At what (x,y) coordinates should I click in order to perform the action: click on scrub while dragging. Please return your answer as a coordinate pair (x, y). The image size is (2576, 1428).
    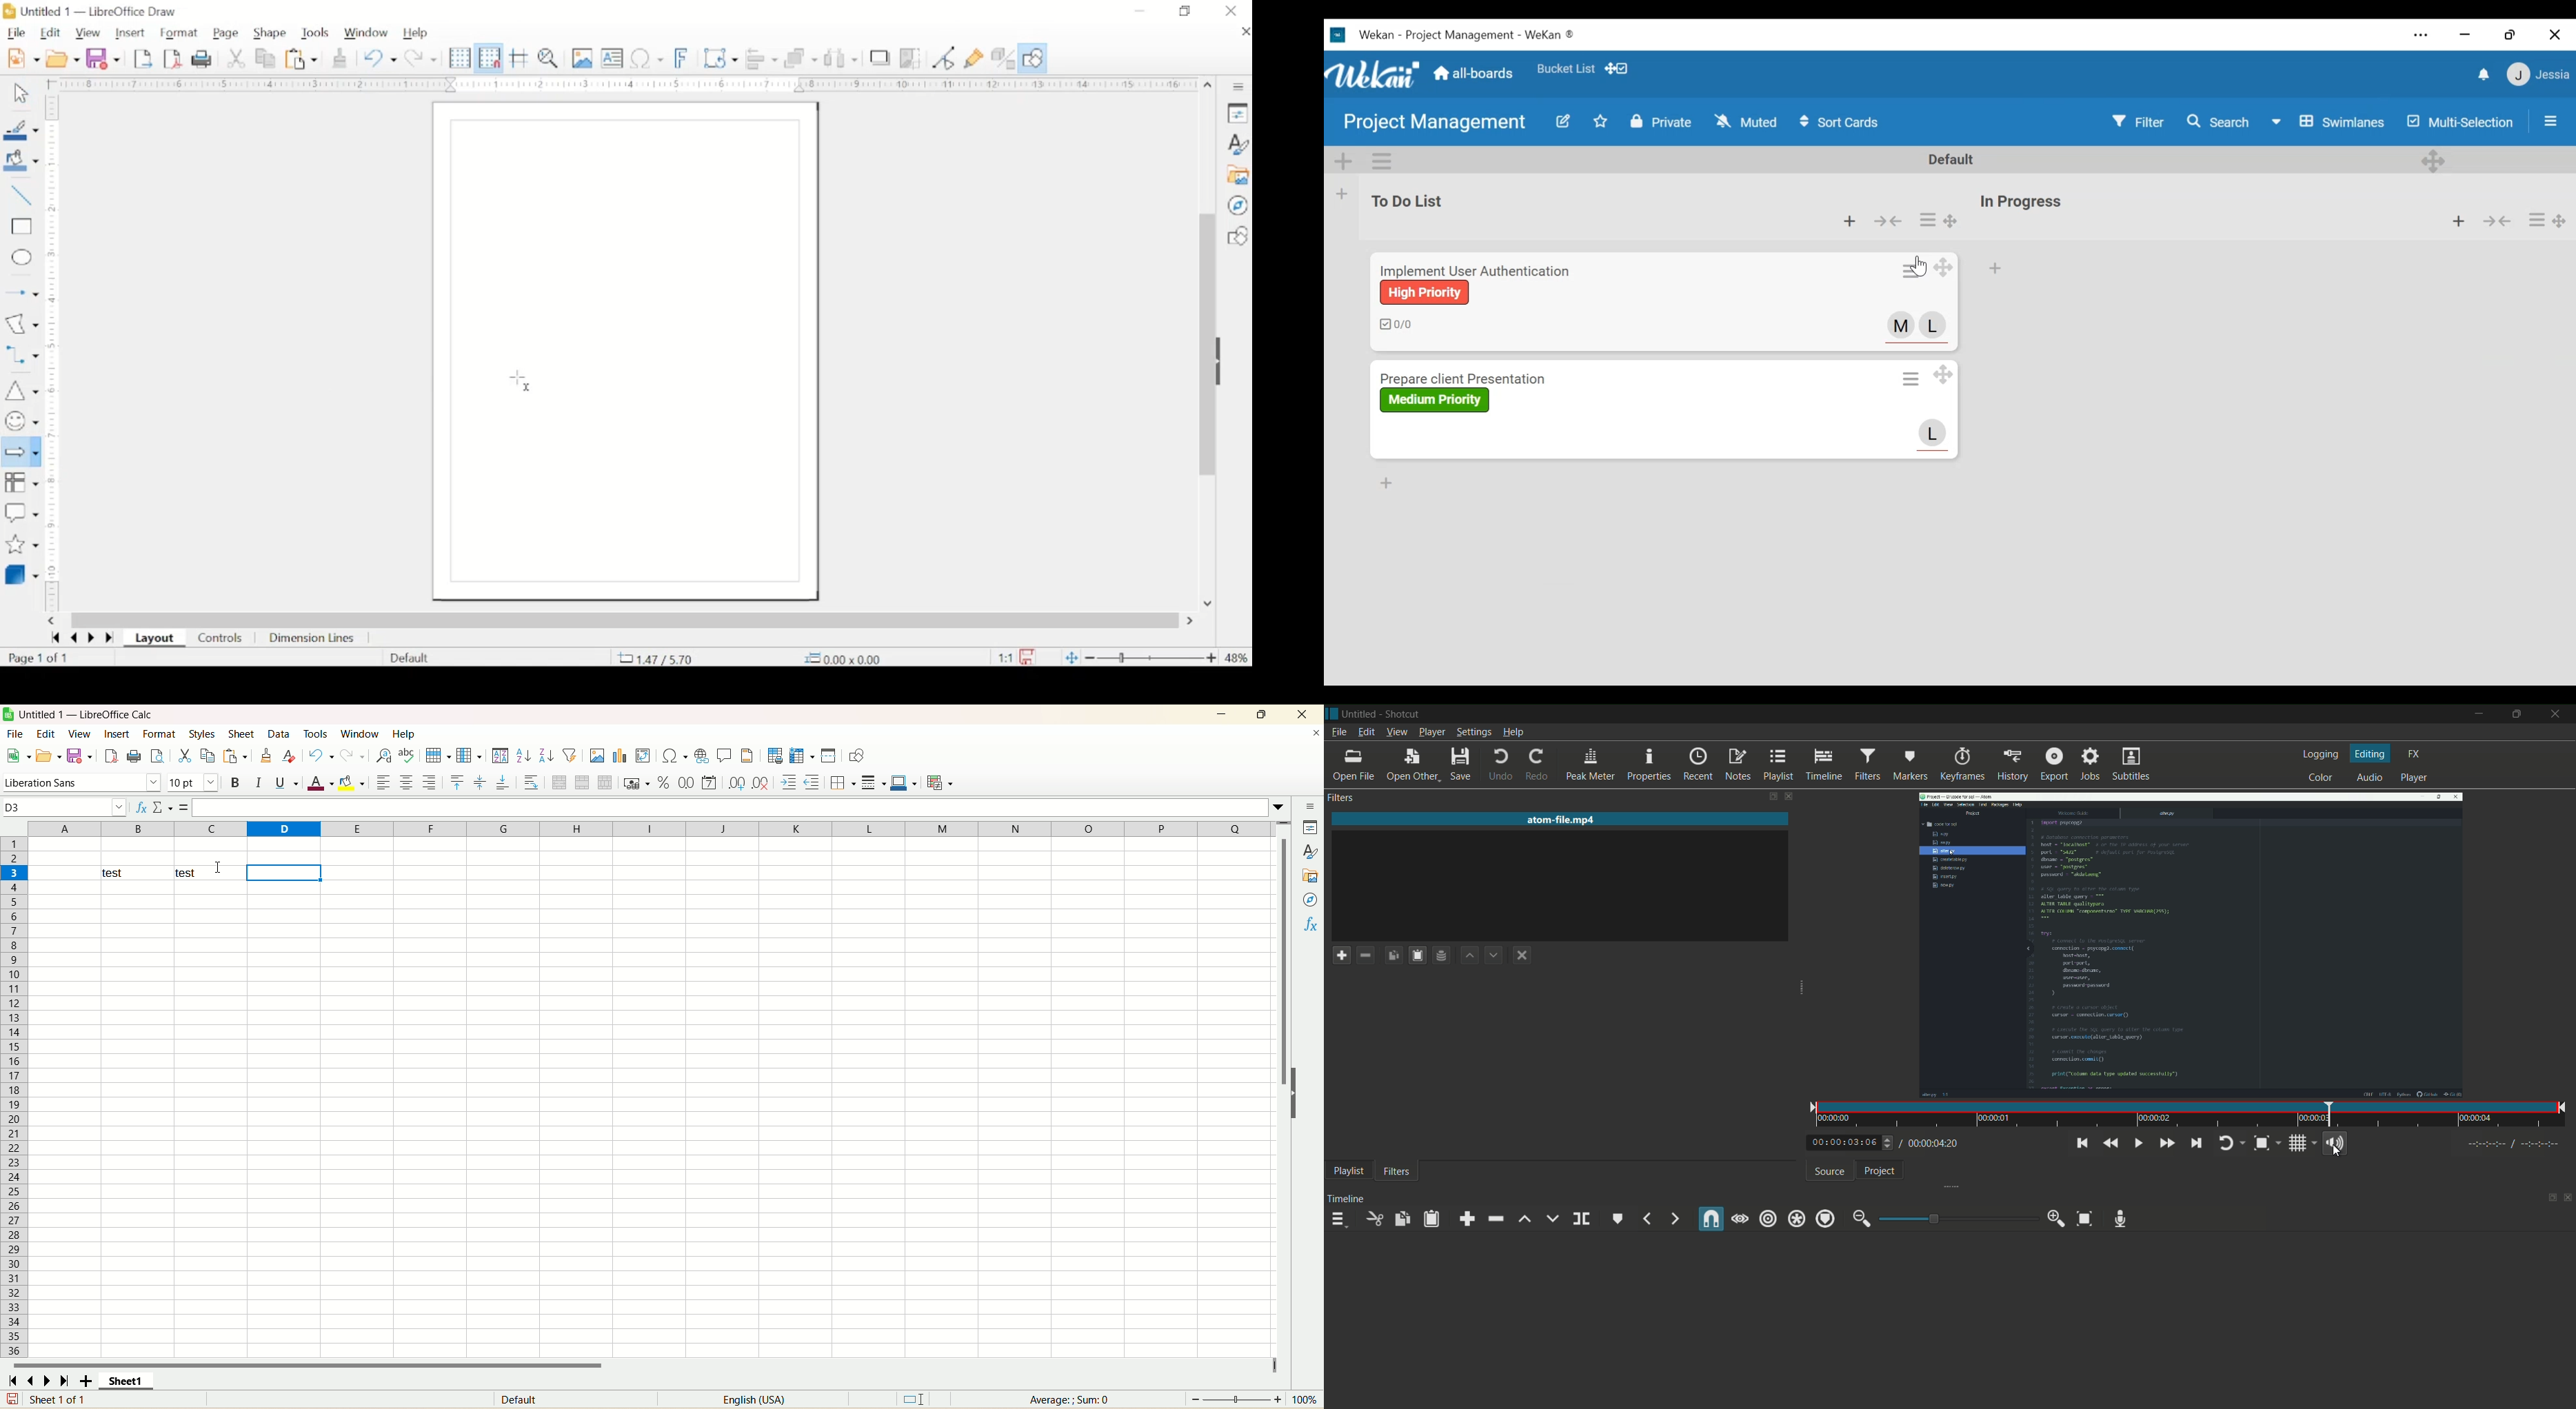
    Looking at the image, I should click on (1741, 1219).